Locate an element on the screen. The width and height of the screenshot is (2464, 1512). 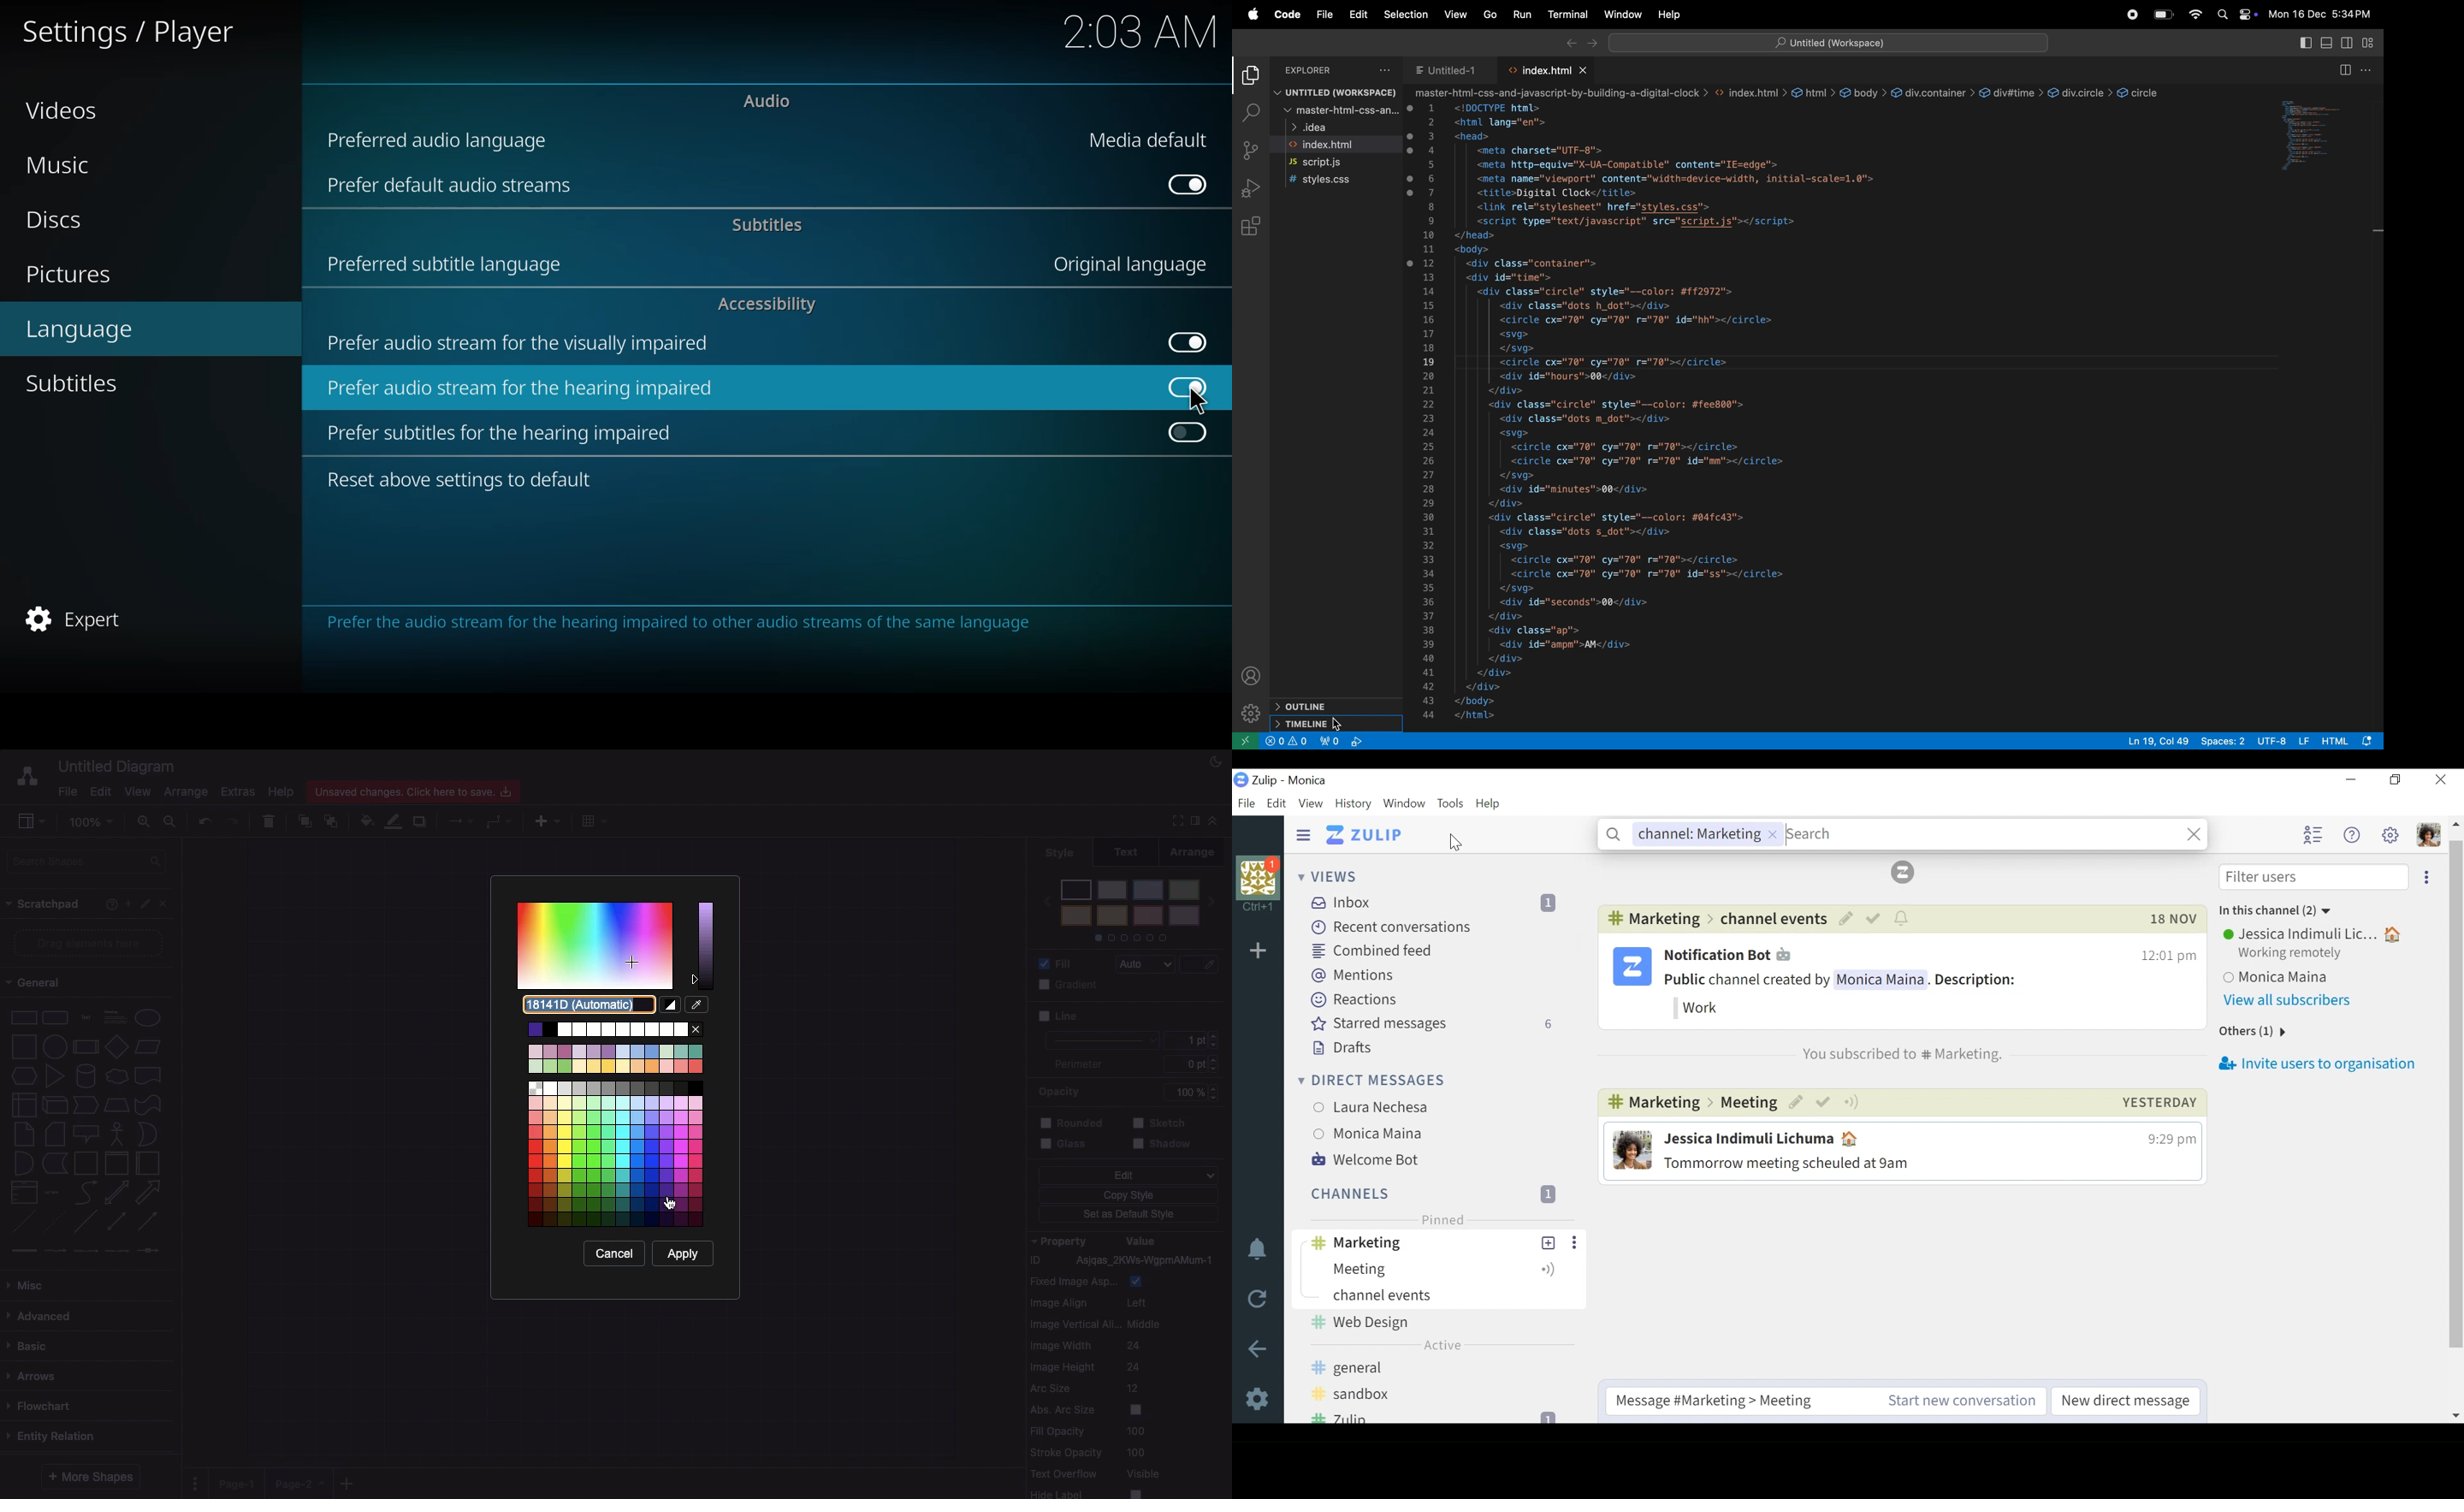
Extras is located at coordinates (238, 792).